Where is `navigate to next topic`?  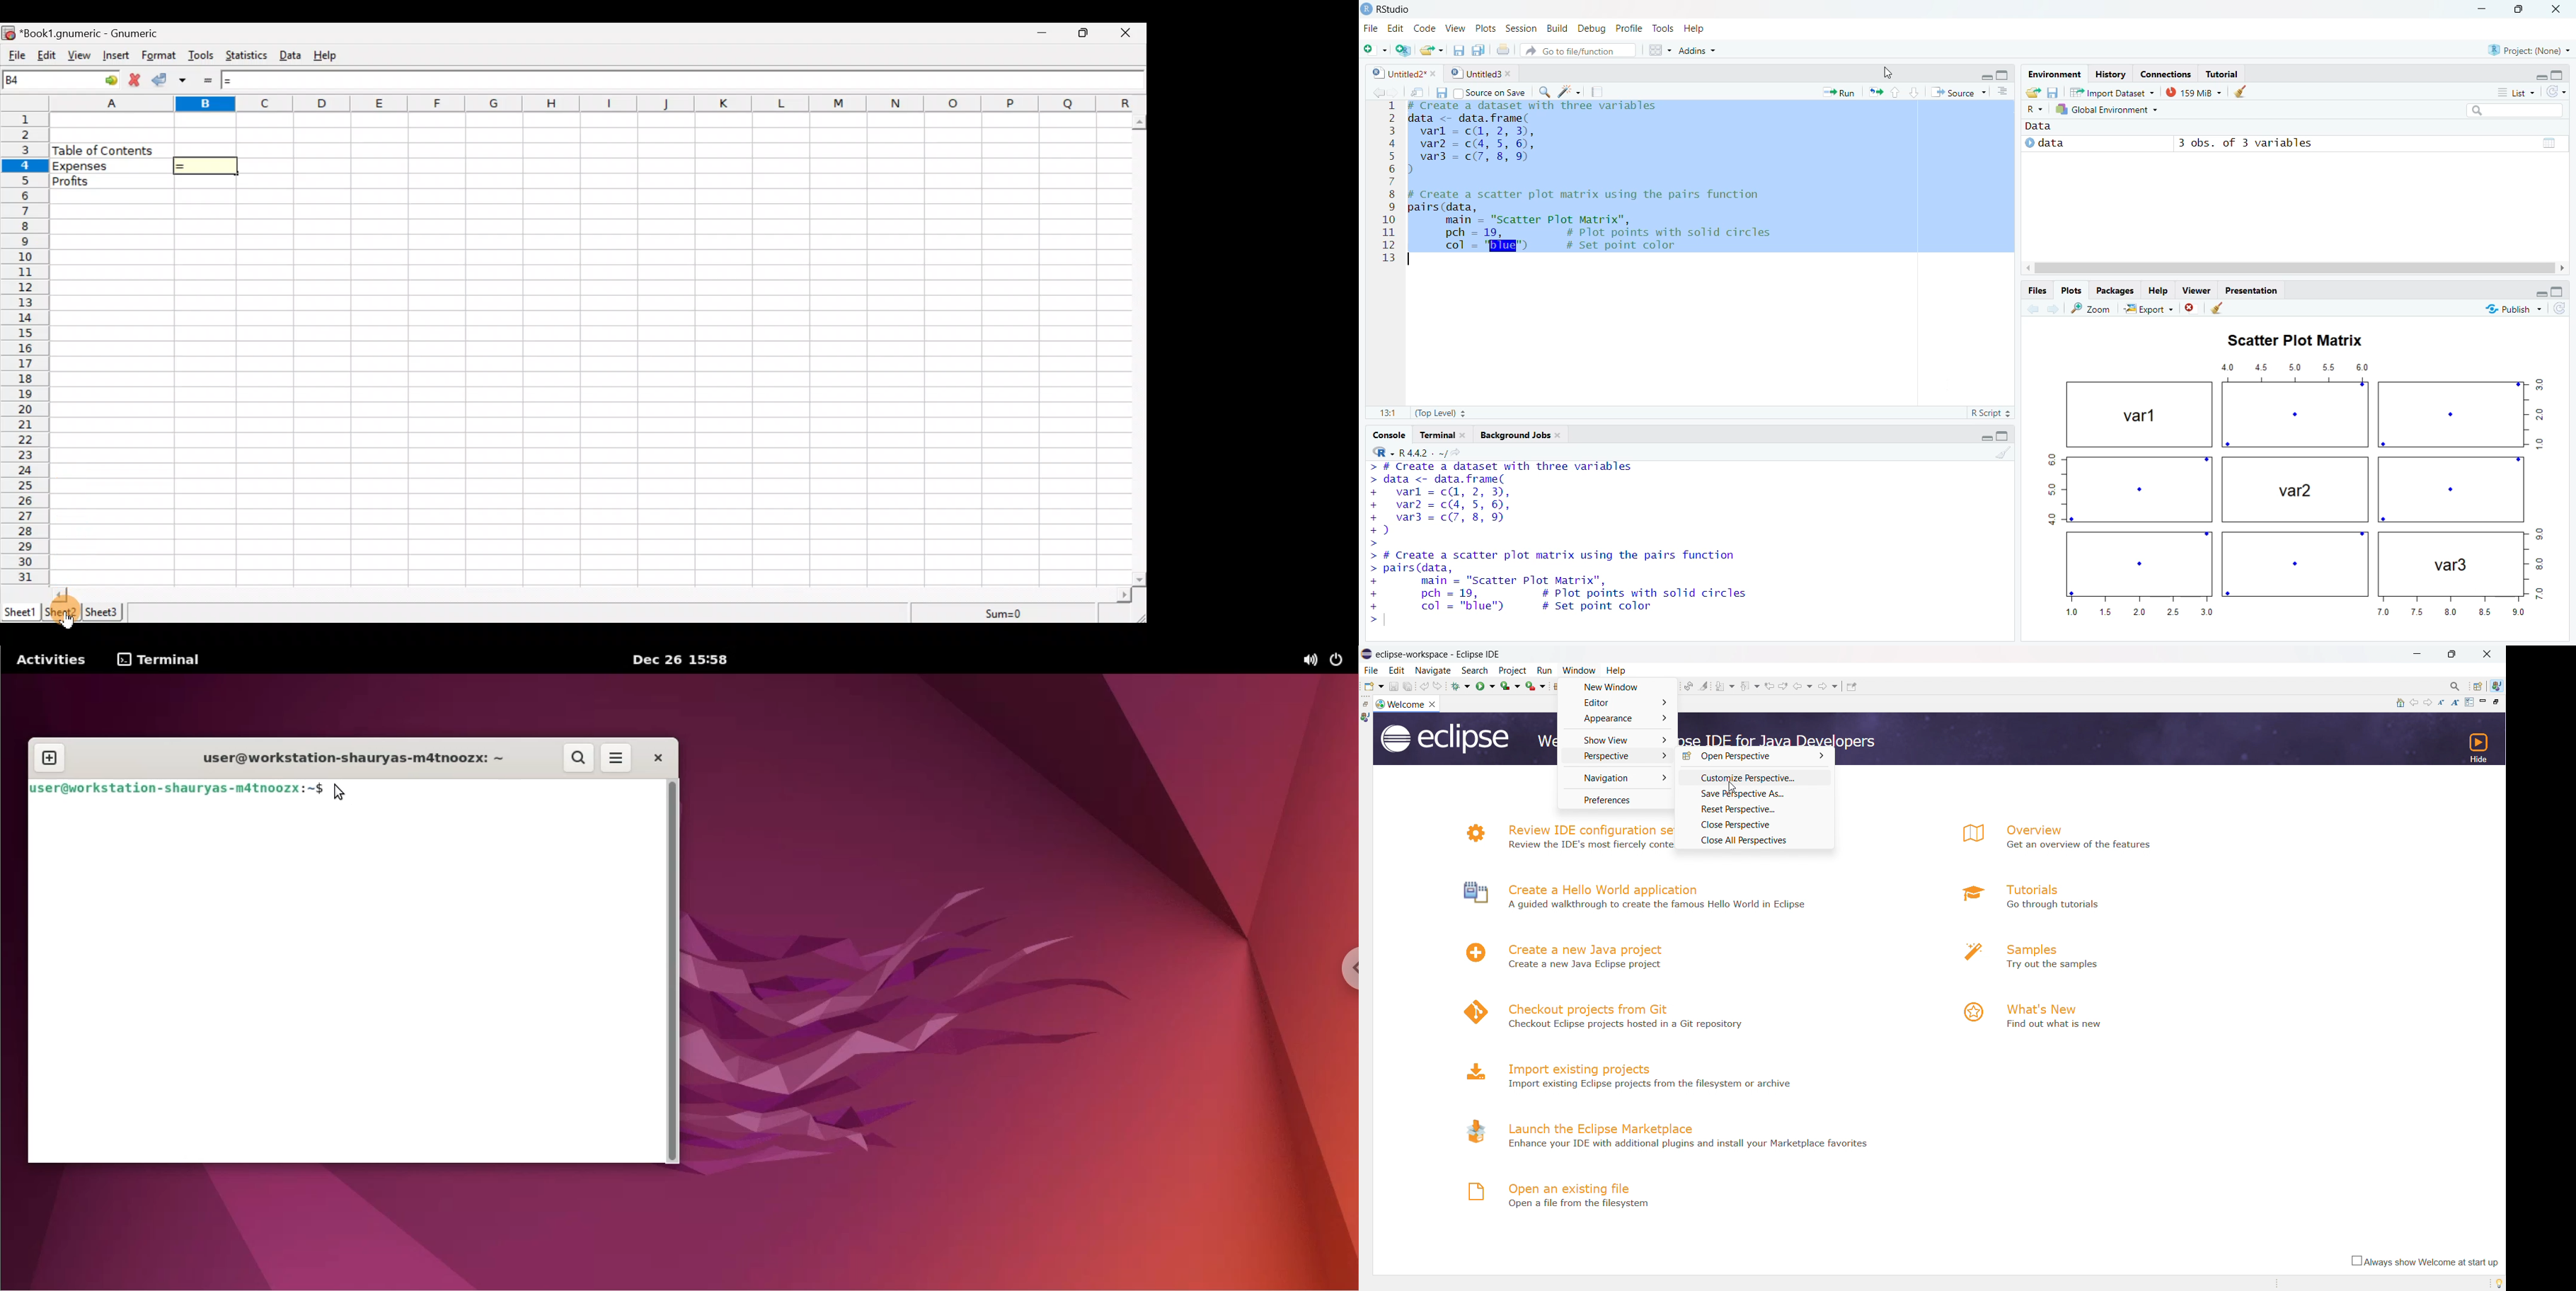 navigate to next topic is located at coordinates (2429, 703).